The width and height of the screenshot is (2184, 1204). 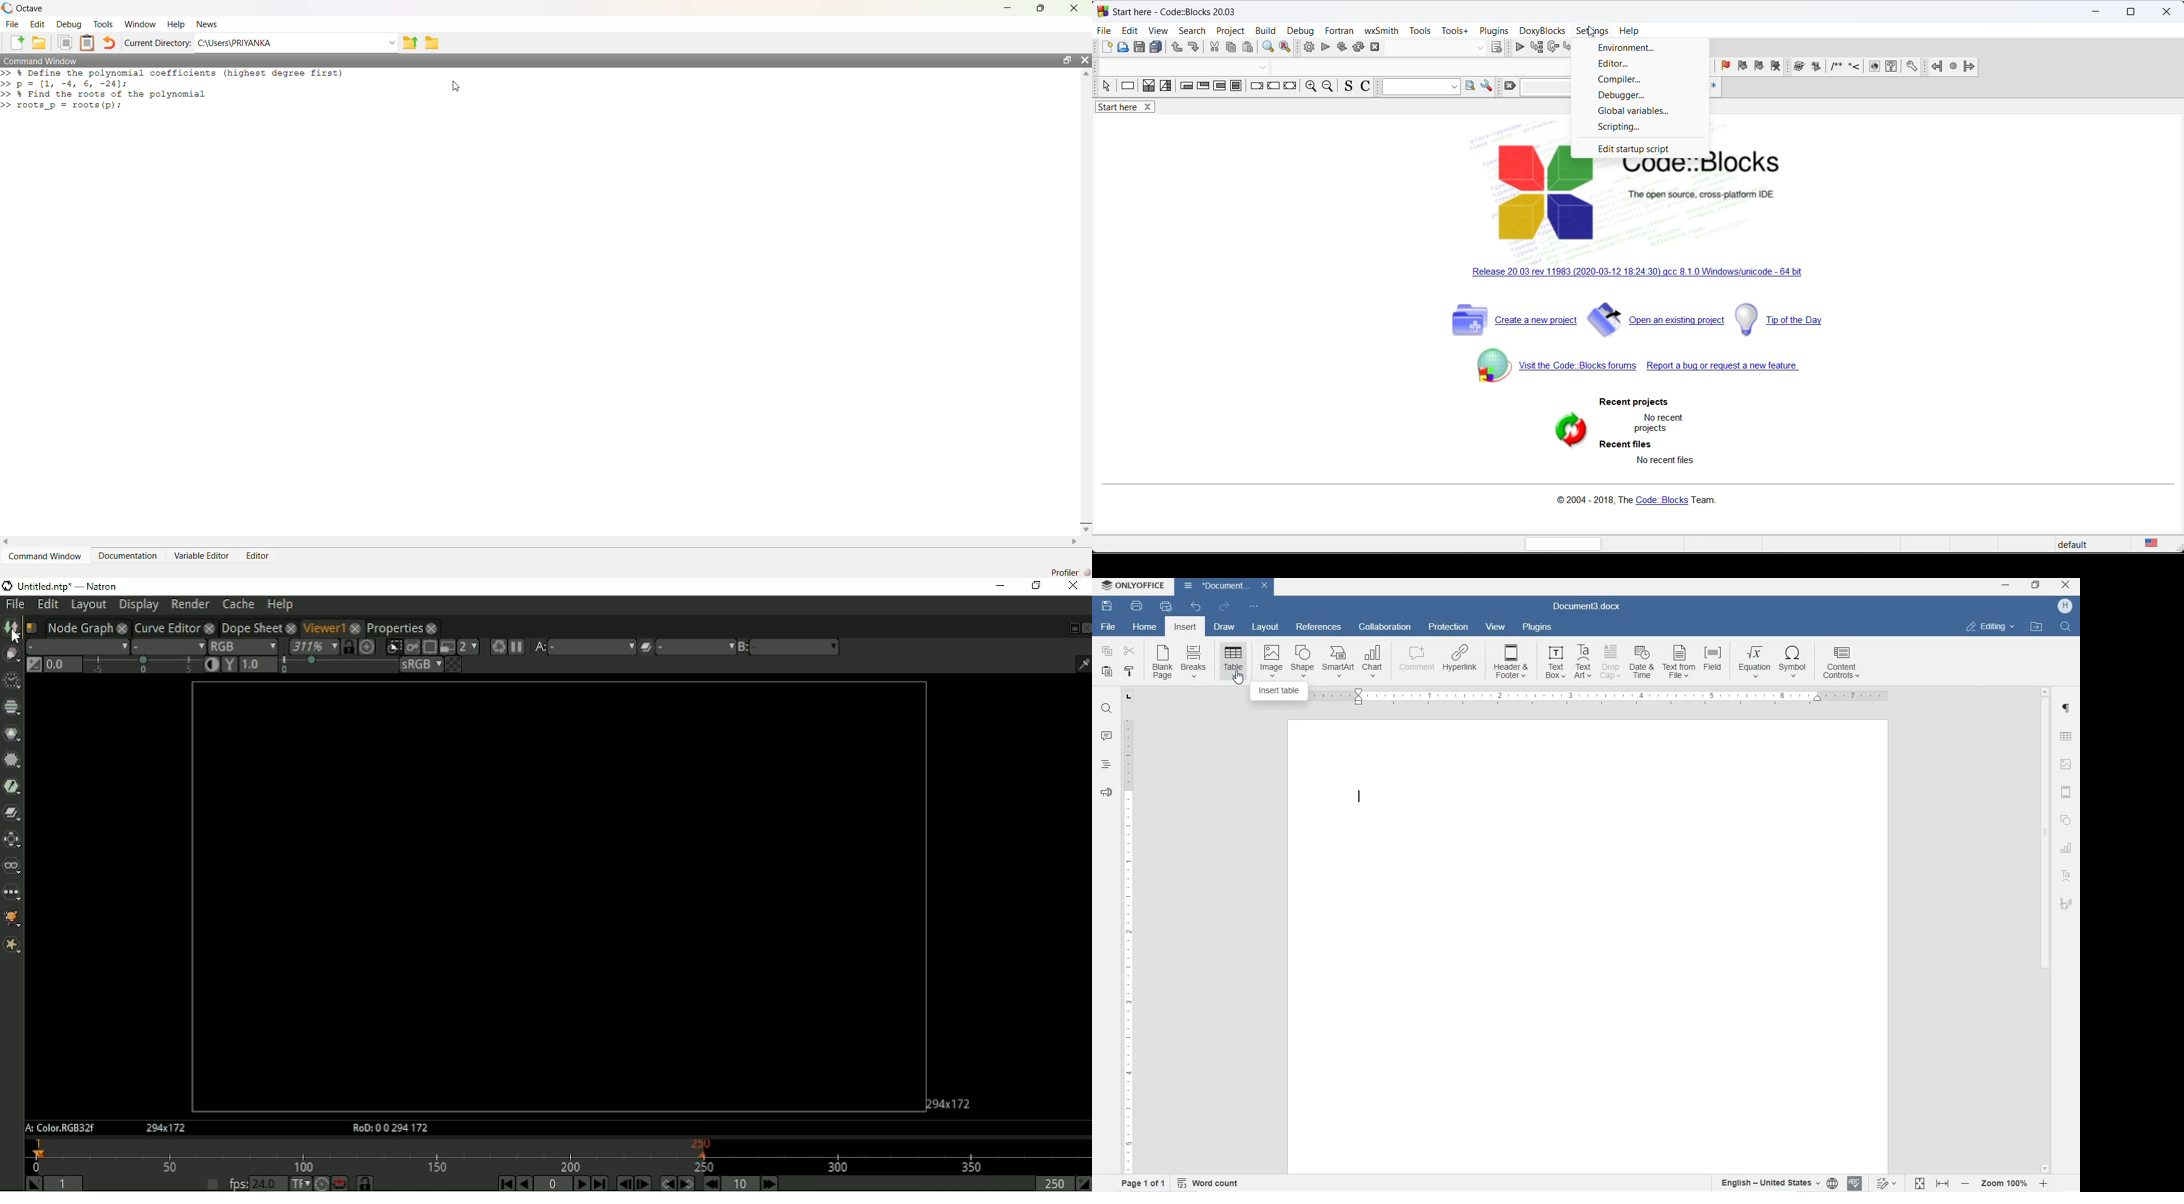 What do you see at coordinates (1220, 86) in the screenshot?
I see `counting loop` at bounding box center [1220, 86].